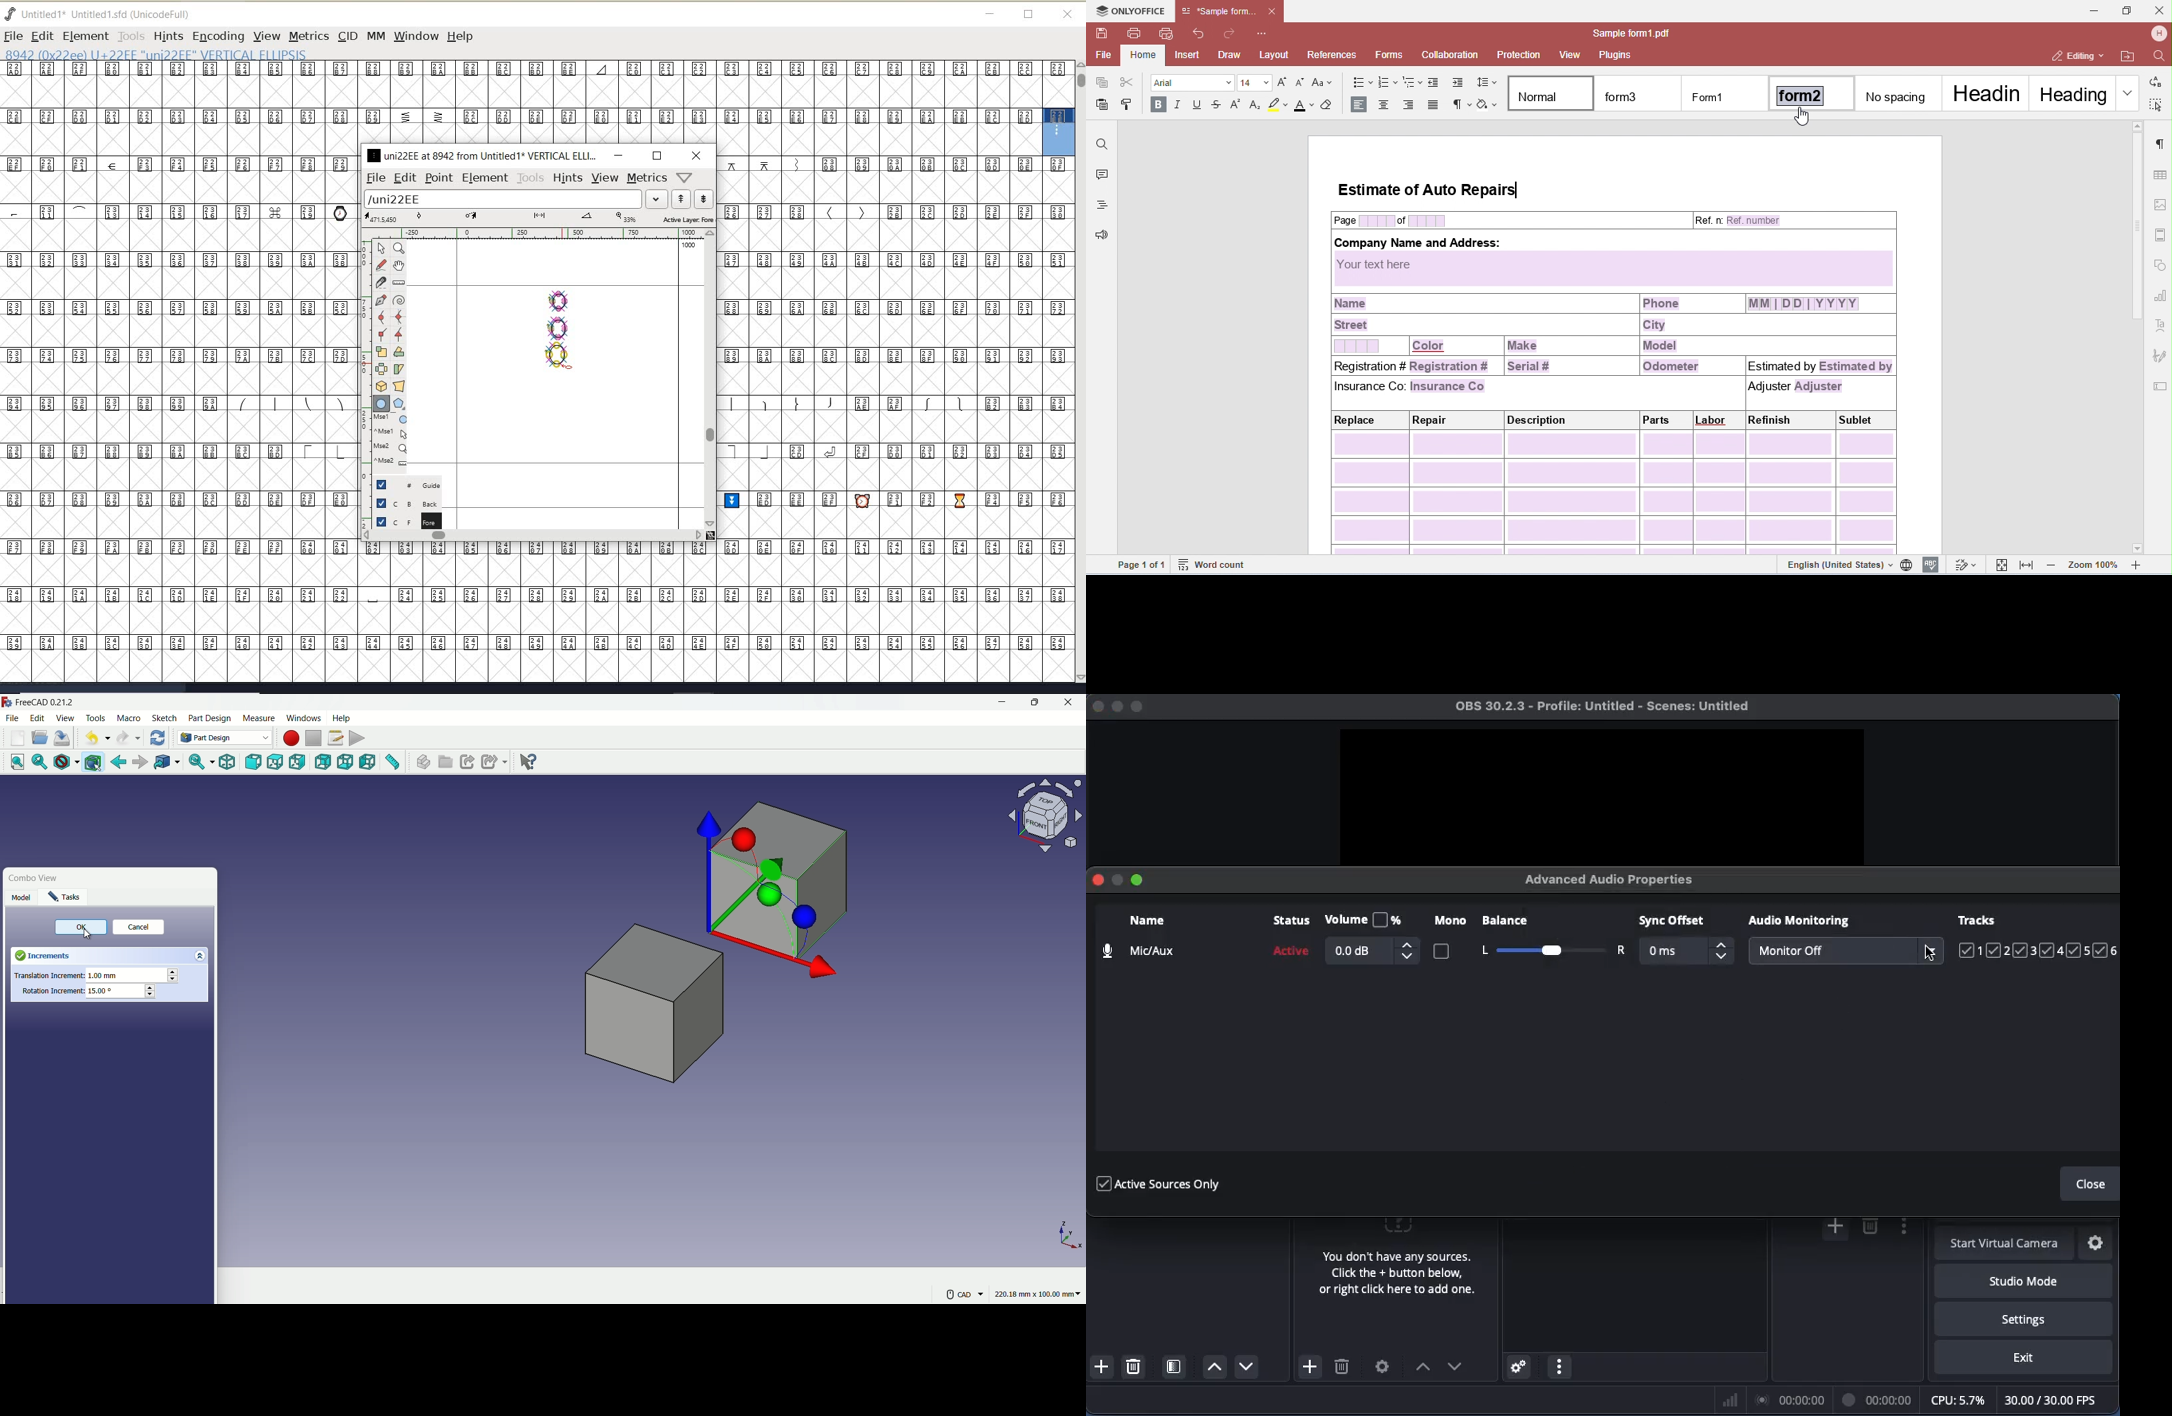  Describe the element at coordinates (64, 762) in the screenshot. I see `draw style` at that location.